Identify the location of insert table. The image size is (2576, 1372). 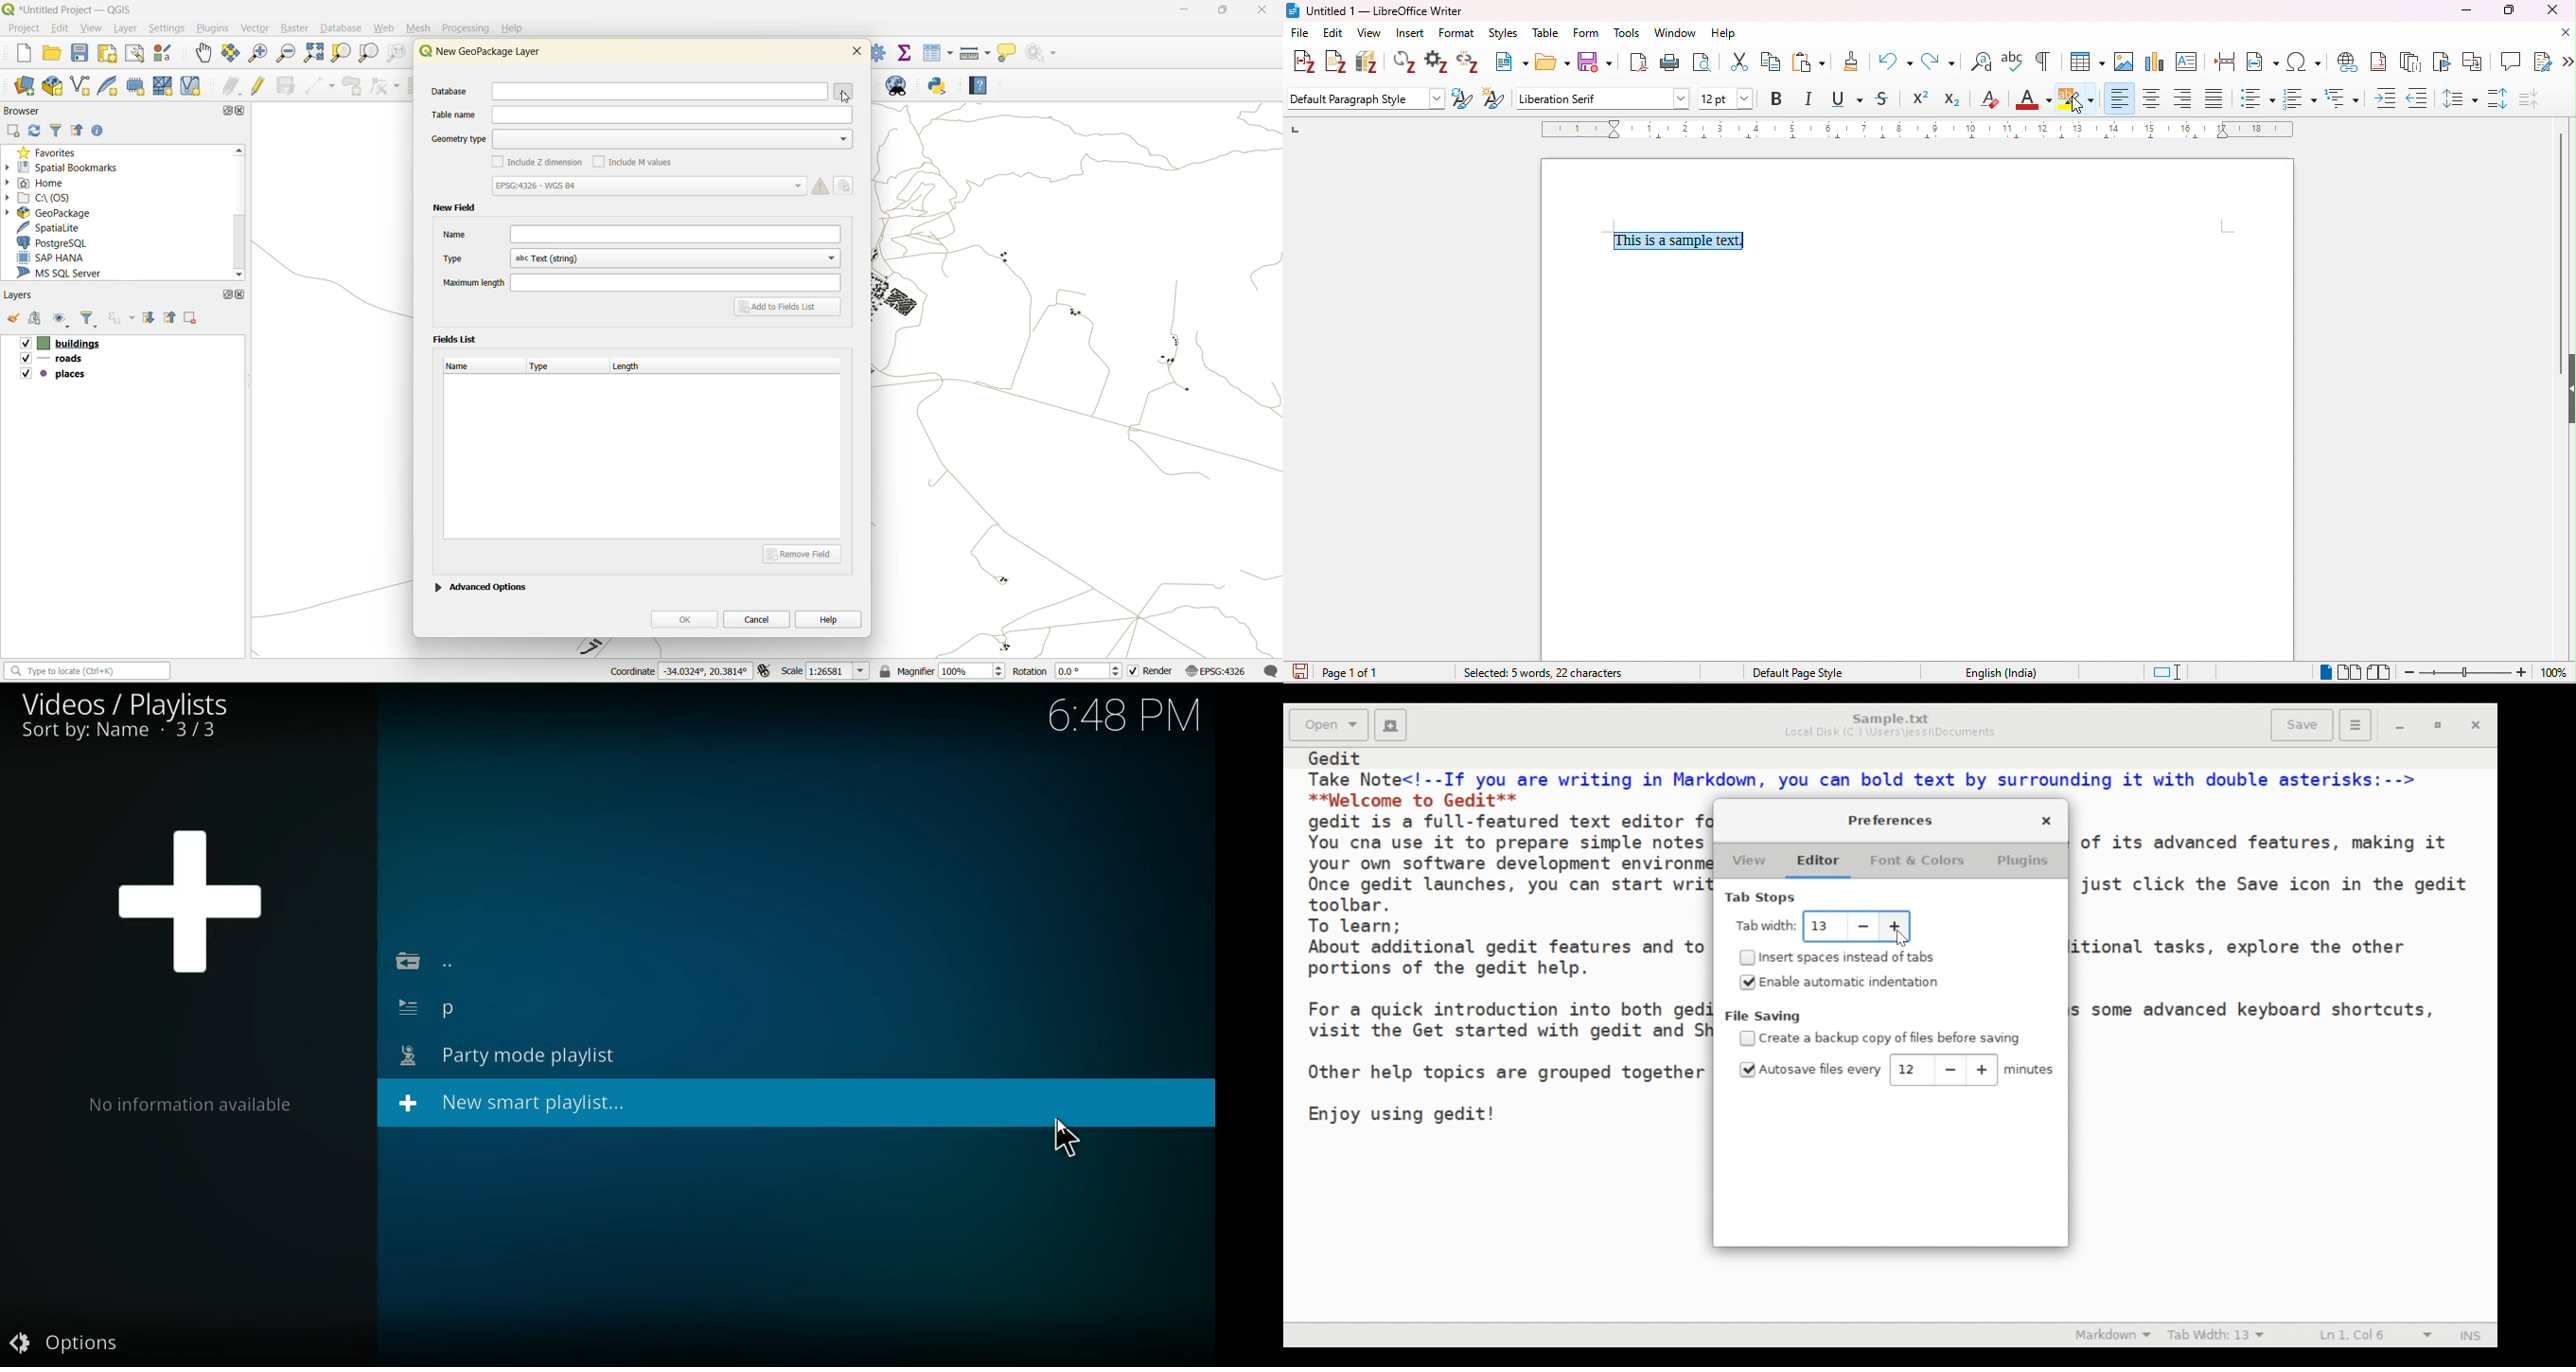
(2085, 61).